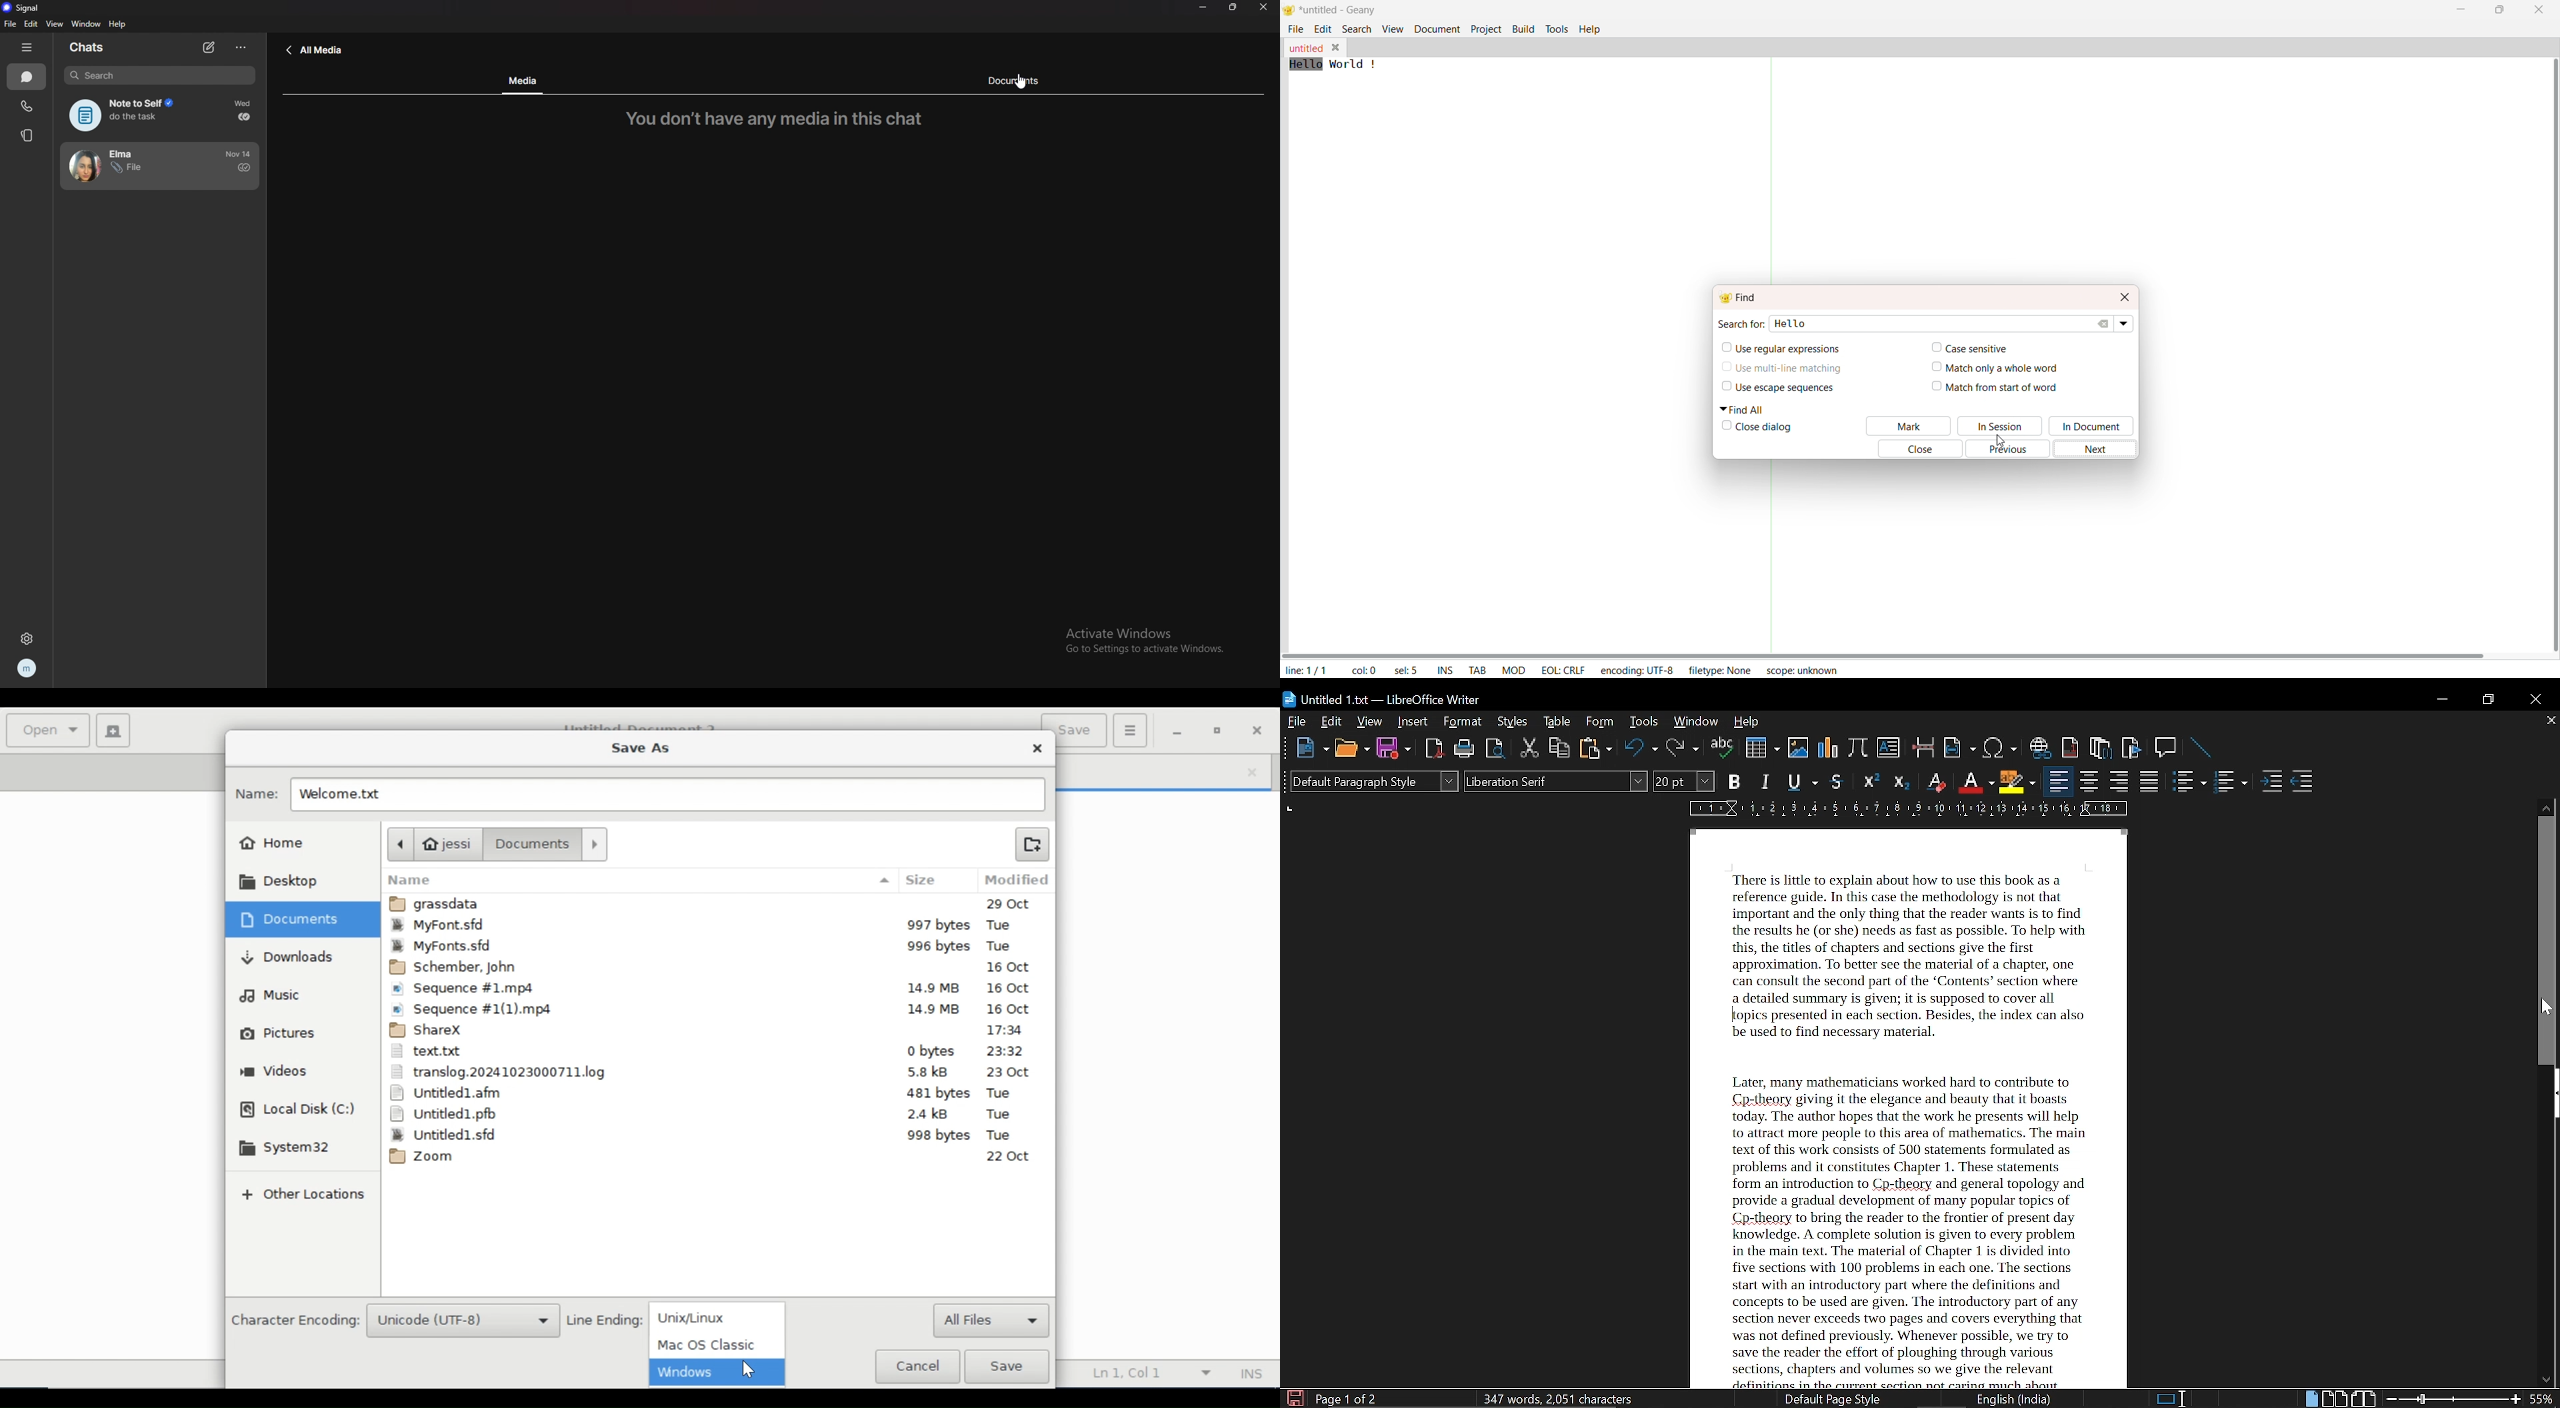 The height and width of the screenshot is (1428, 2576). What do you see at coordinates (1909, 807) in the screenshot?
I see `scale` at bounding box center [1909, 807].